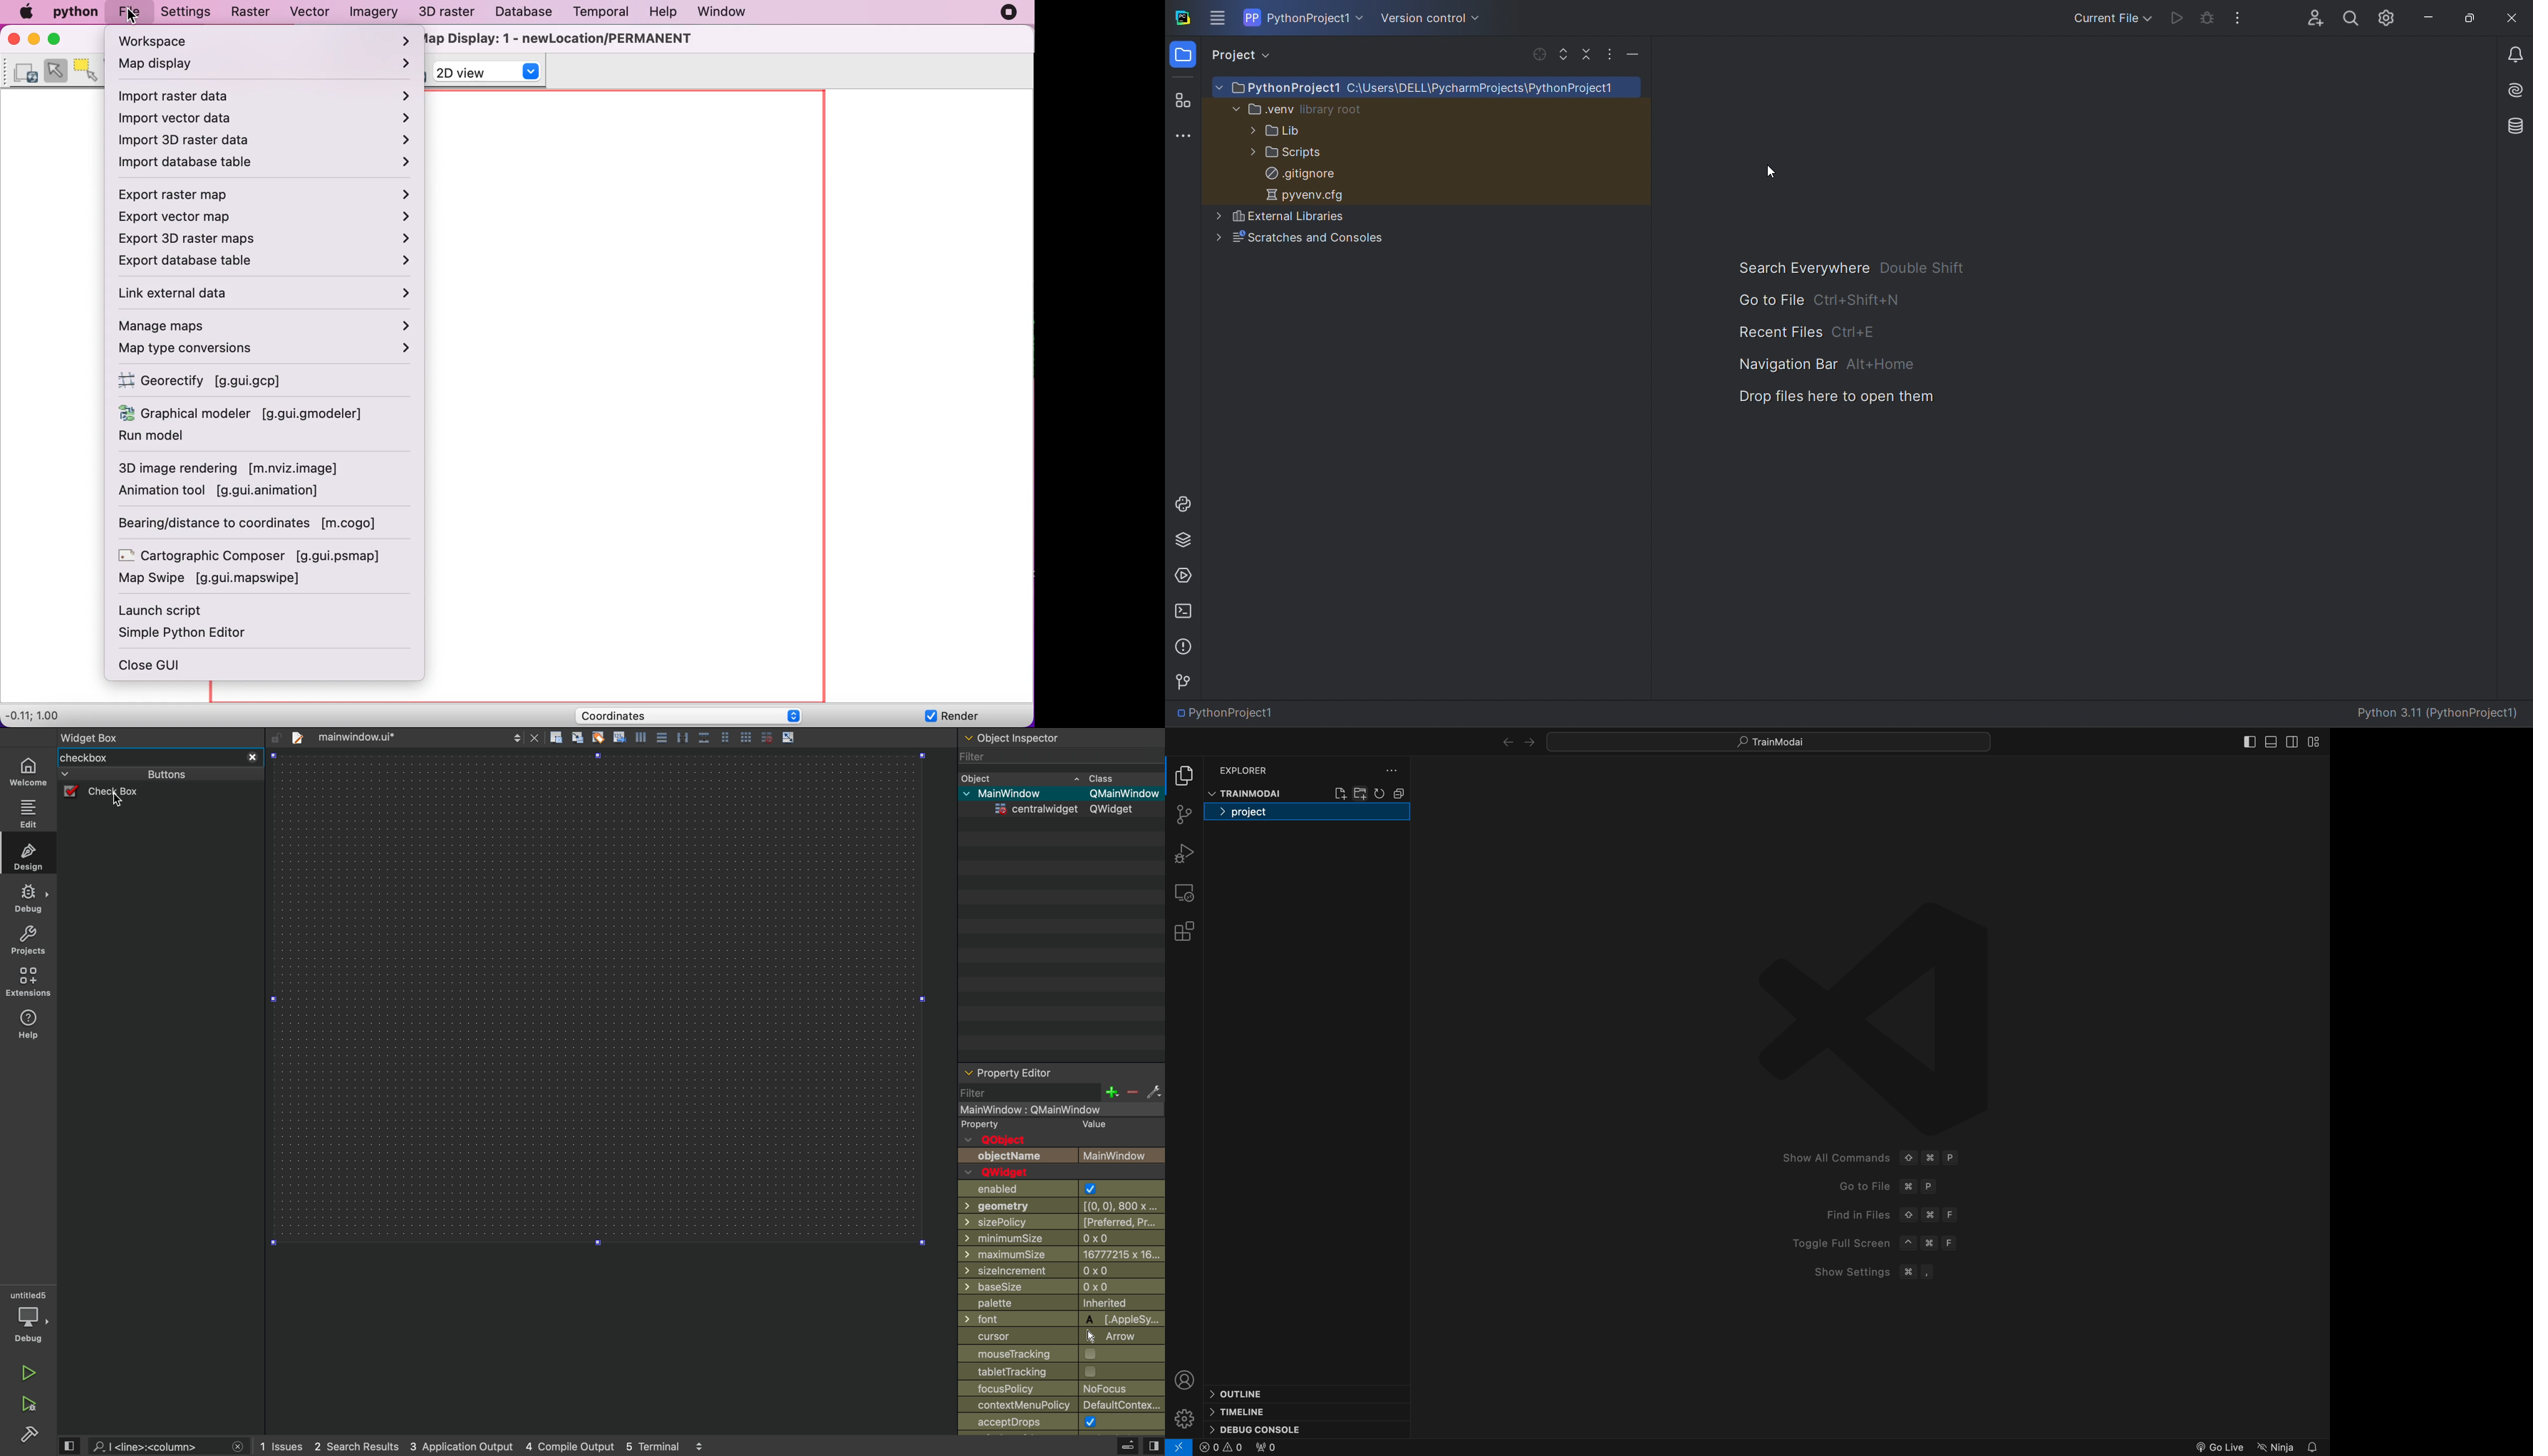 The image size is (2548, 1456). I want to click on minimize, so click(1634, 53).